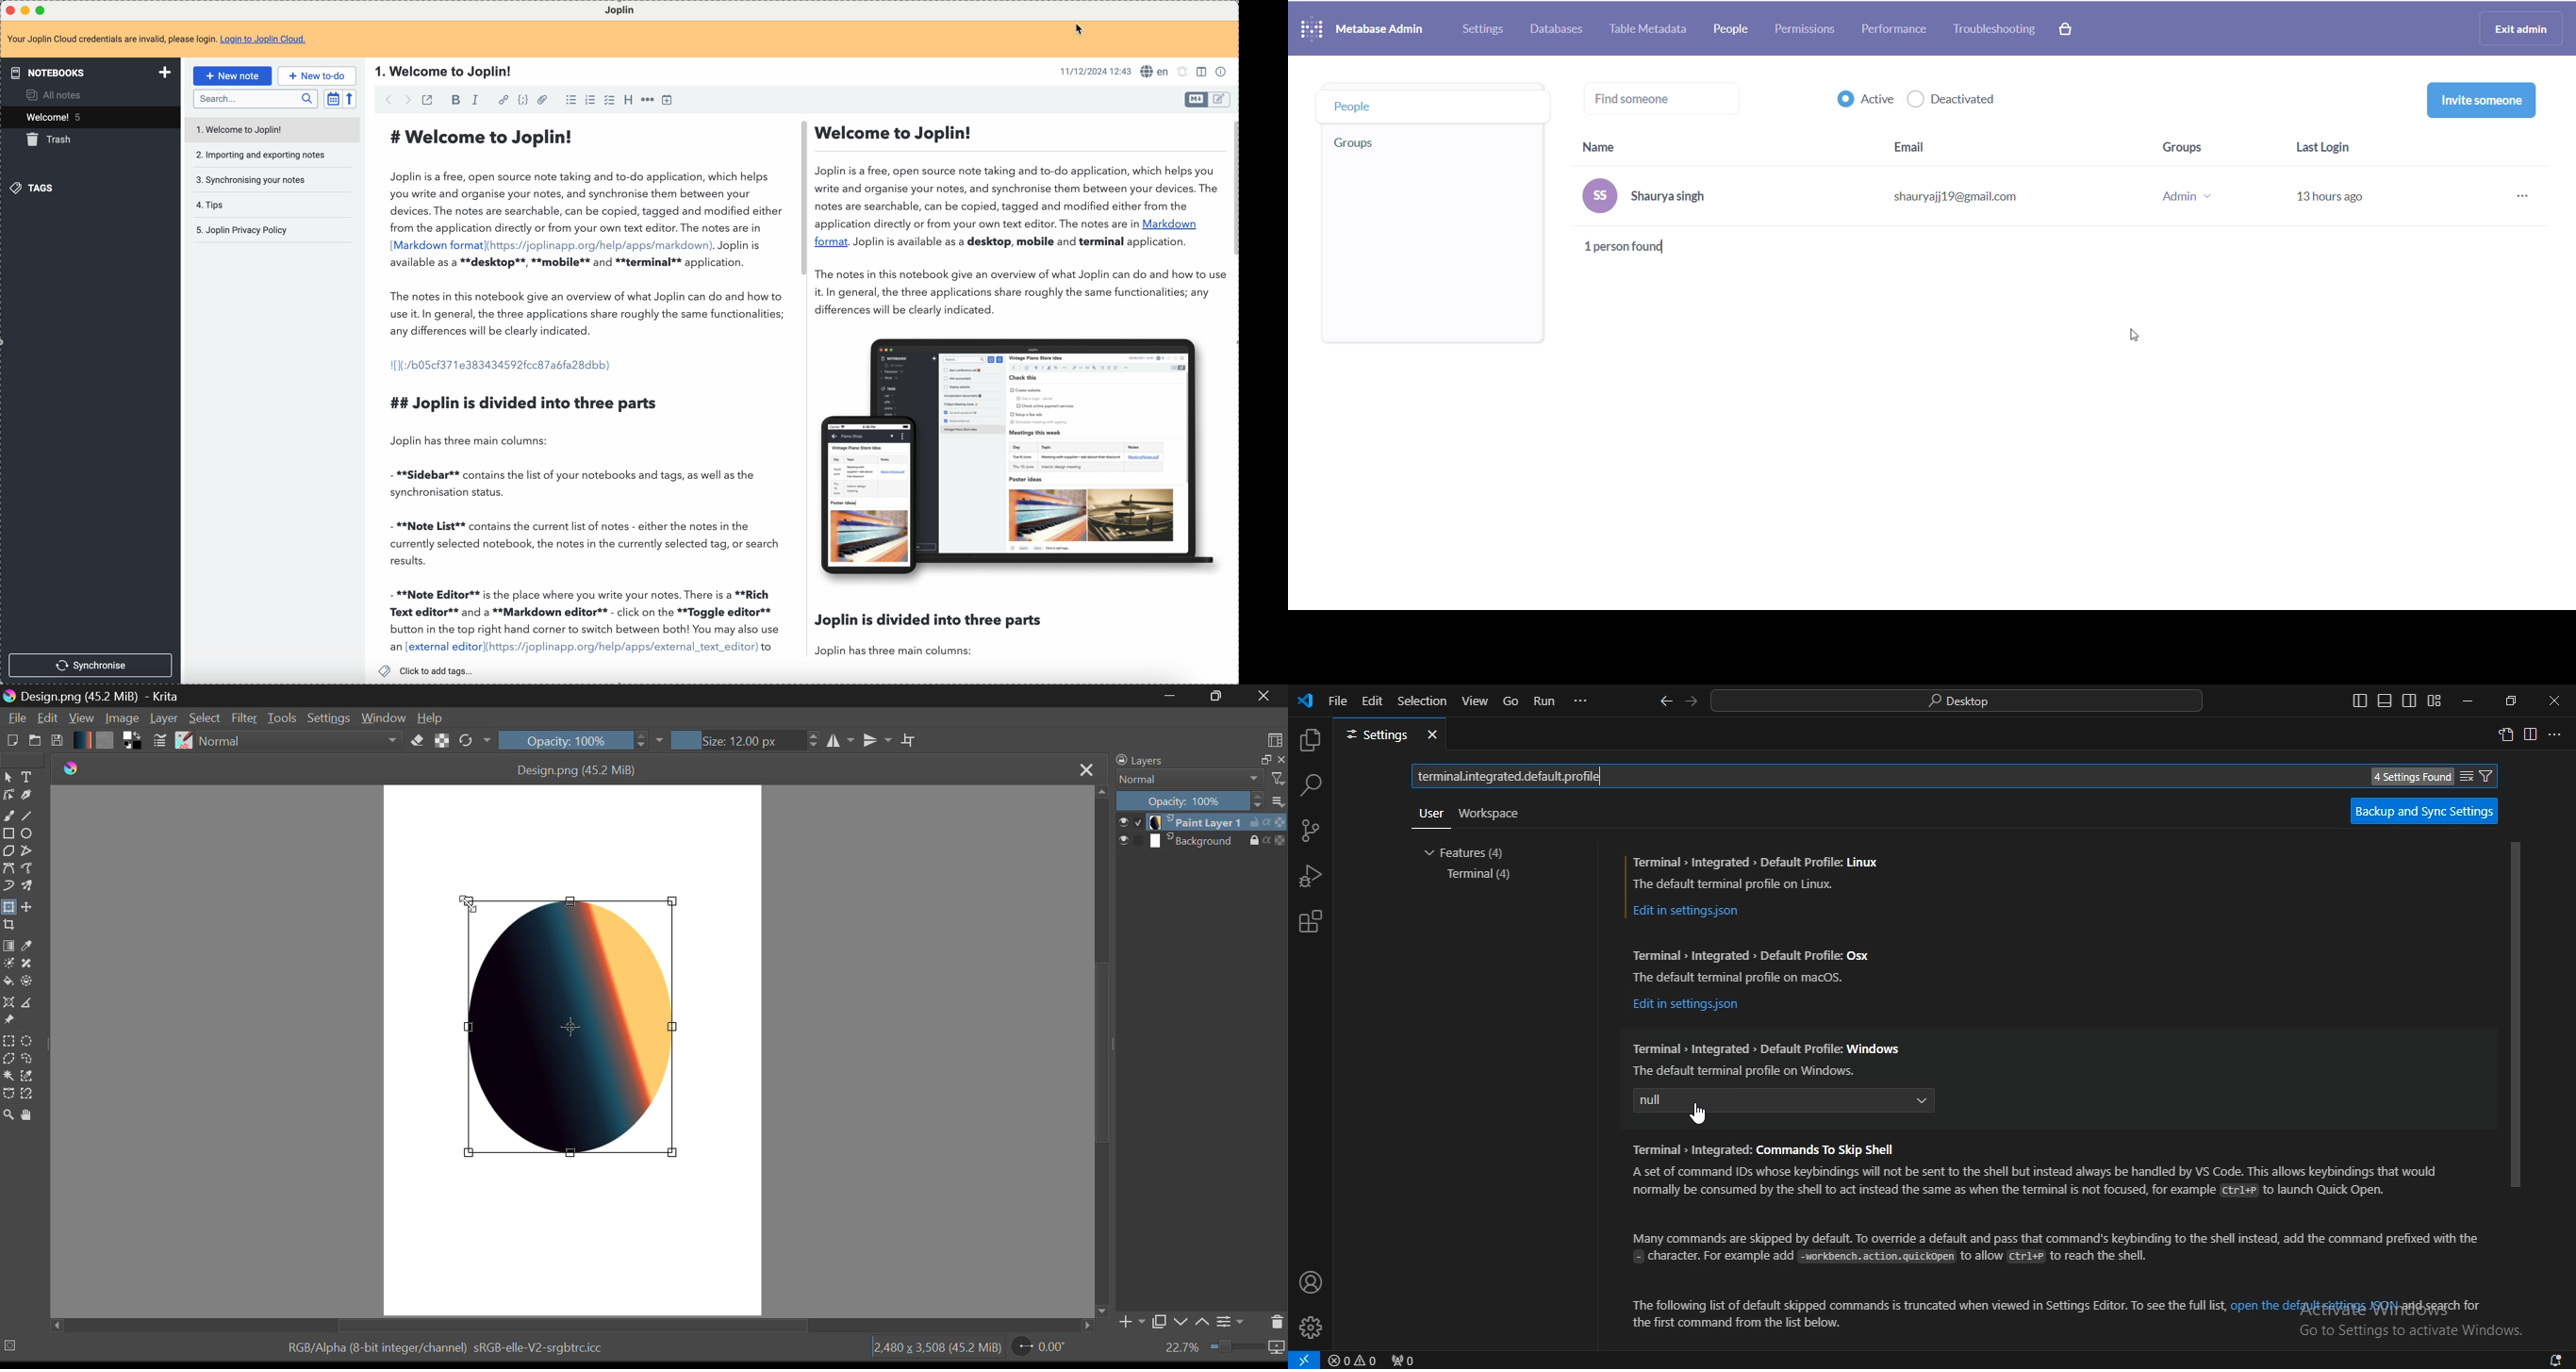 The width and height of the screenshot is (2576, 1372). I want to click on Save, so click(56, 741).